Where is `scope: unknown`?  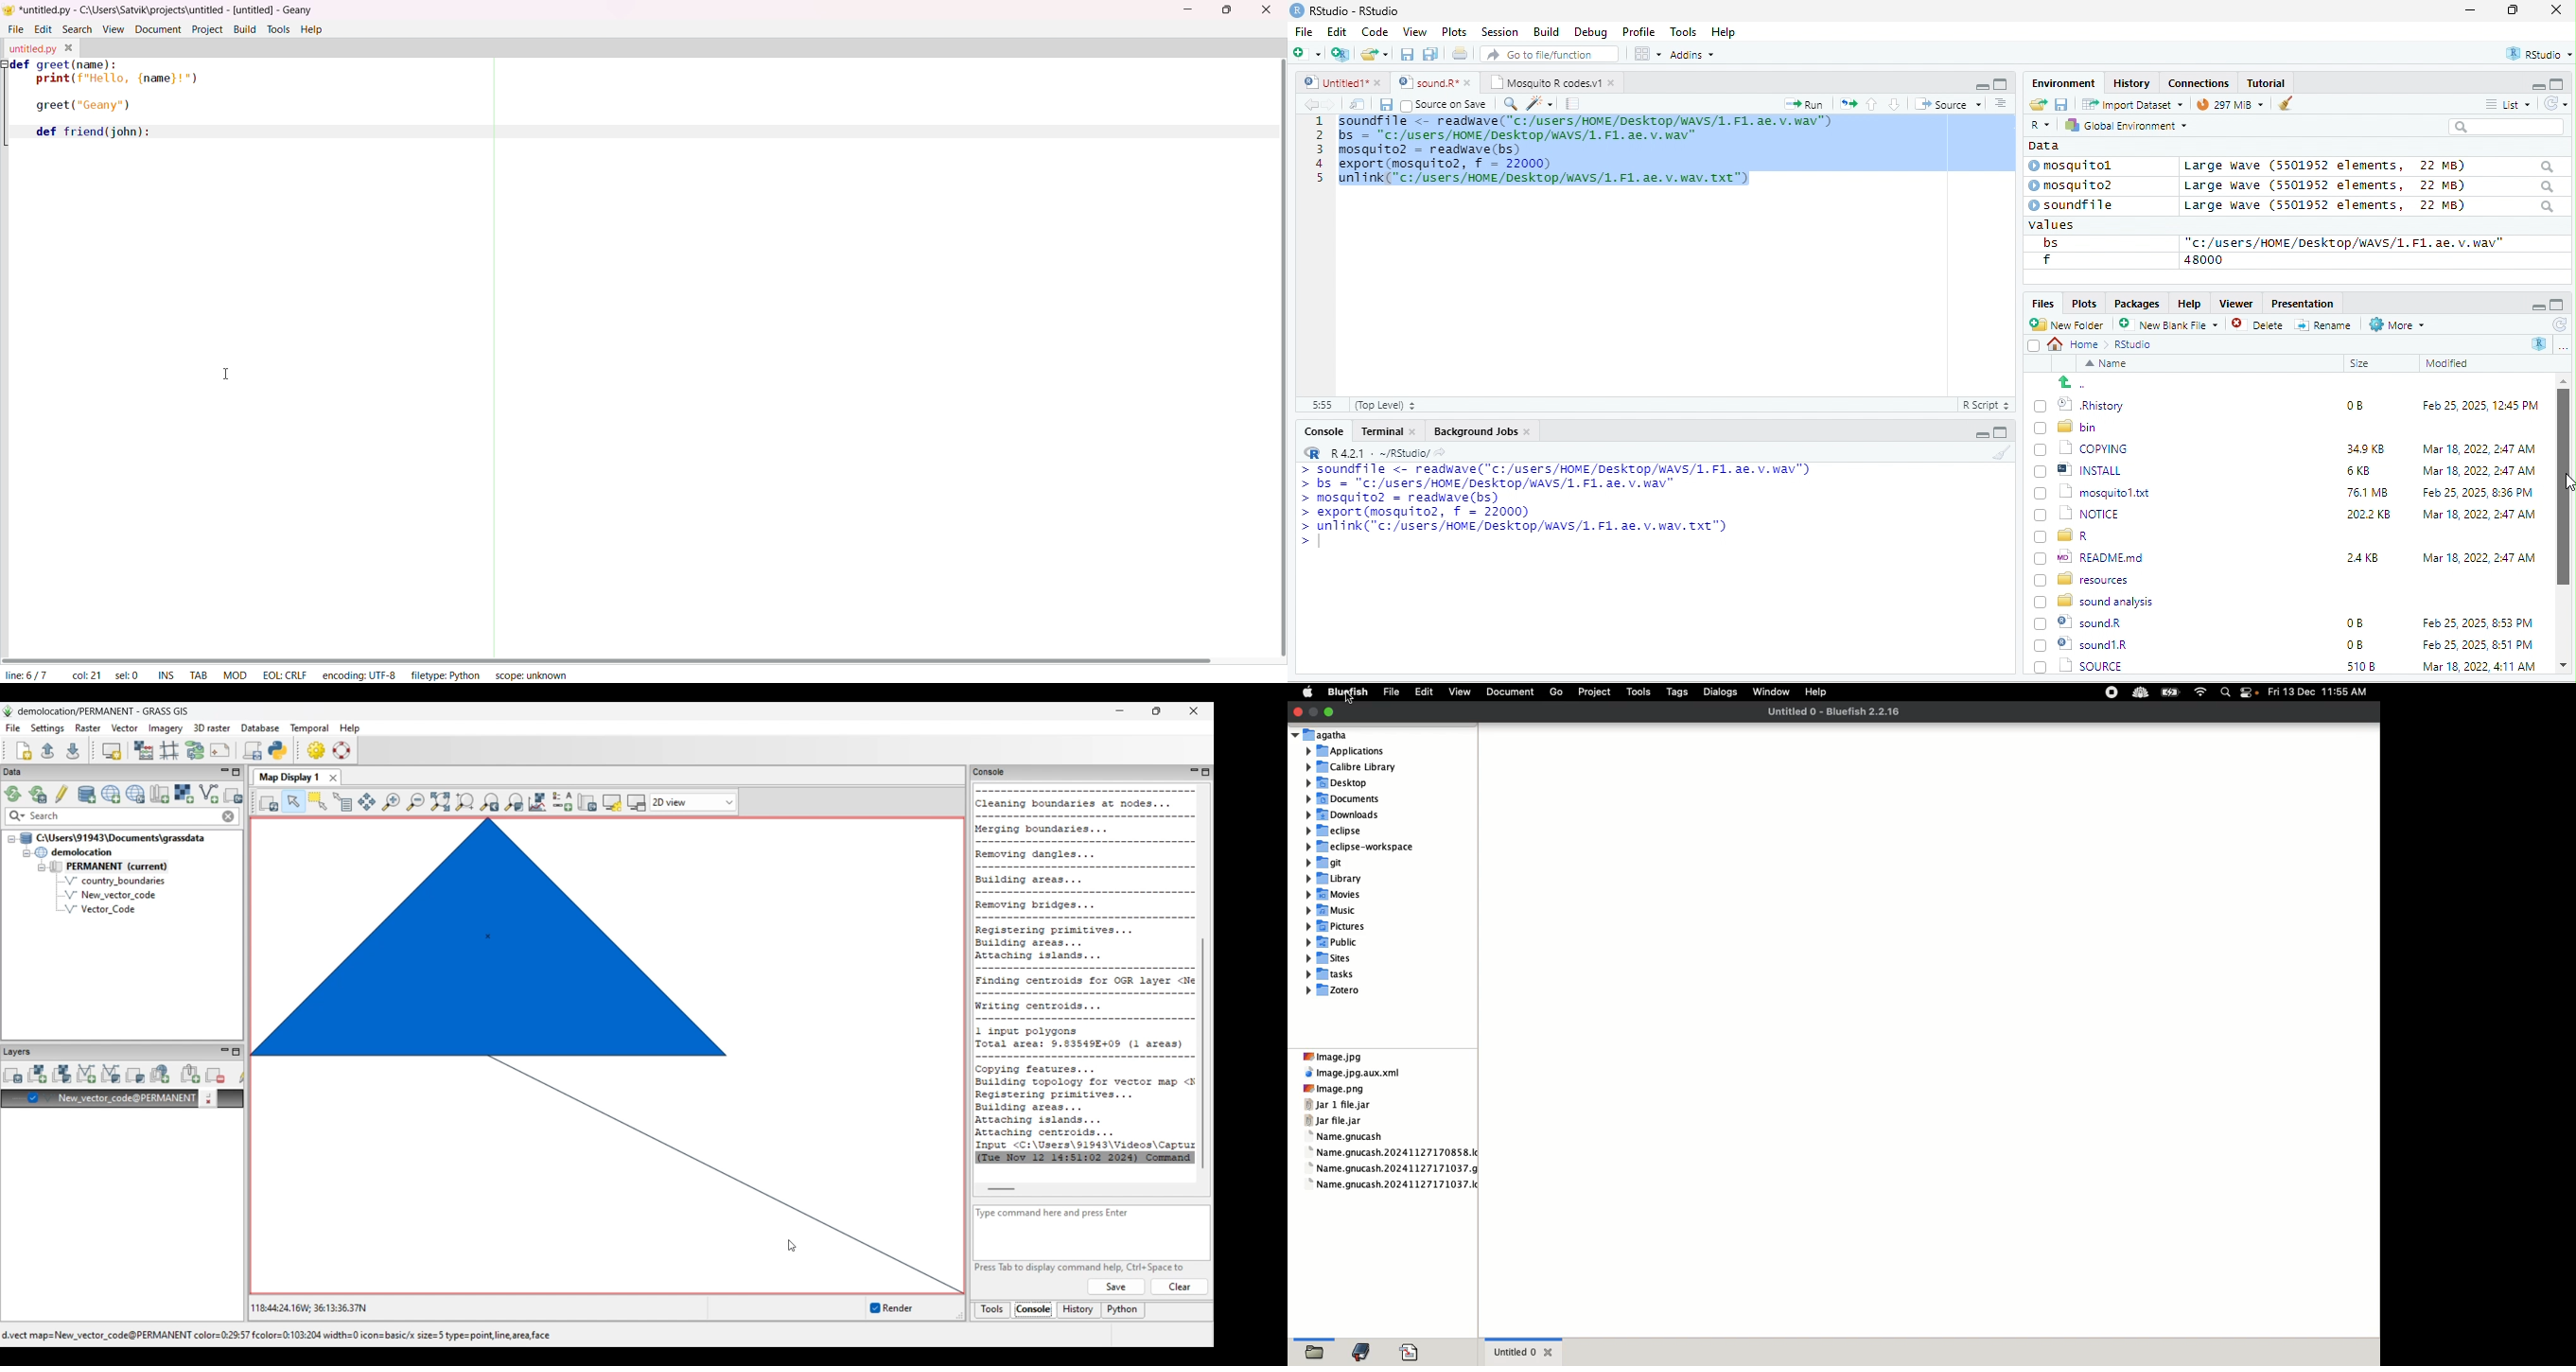
scope: unknown is located at coordinates (537, 676).